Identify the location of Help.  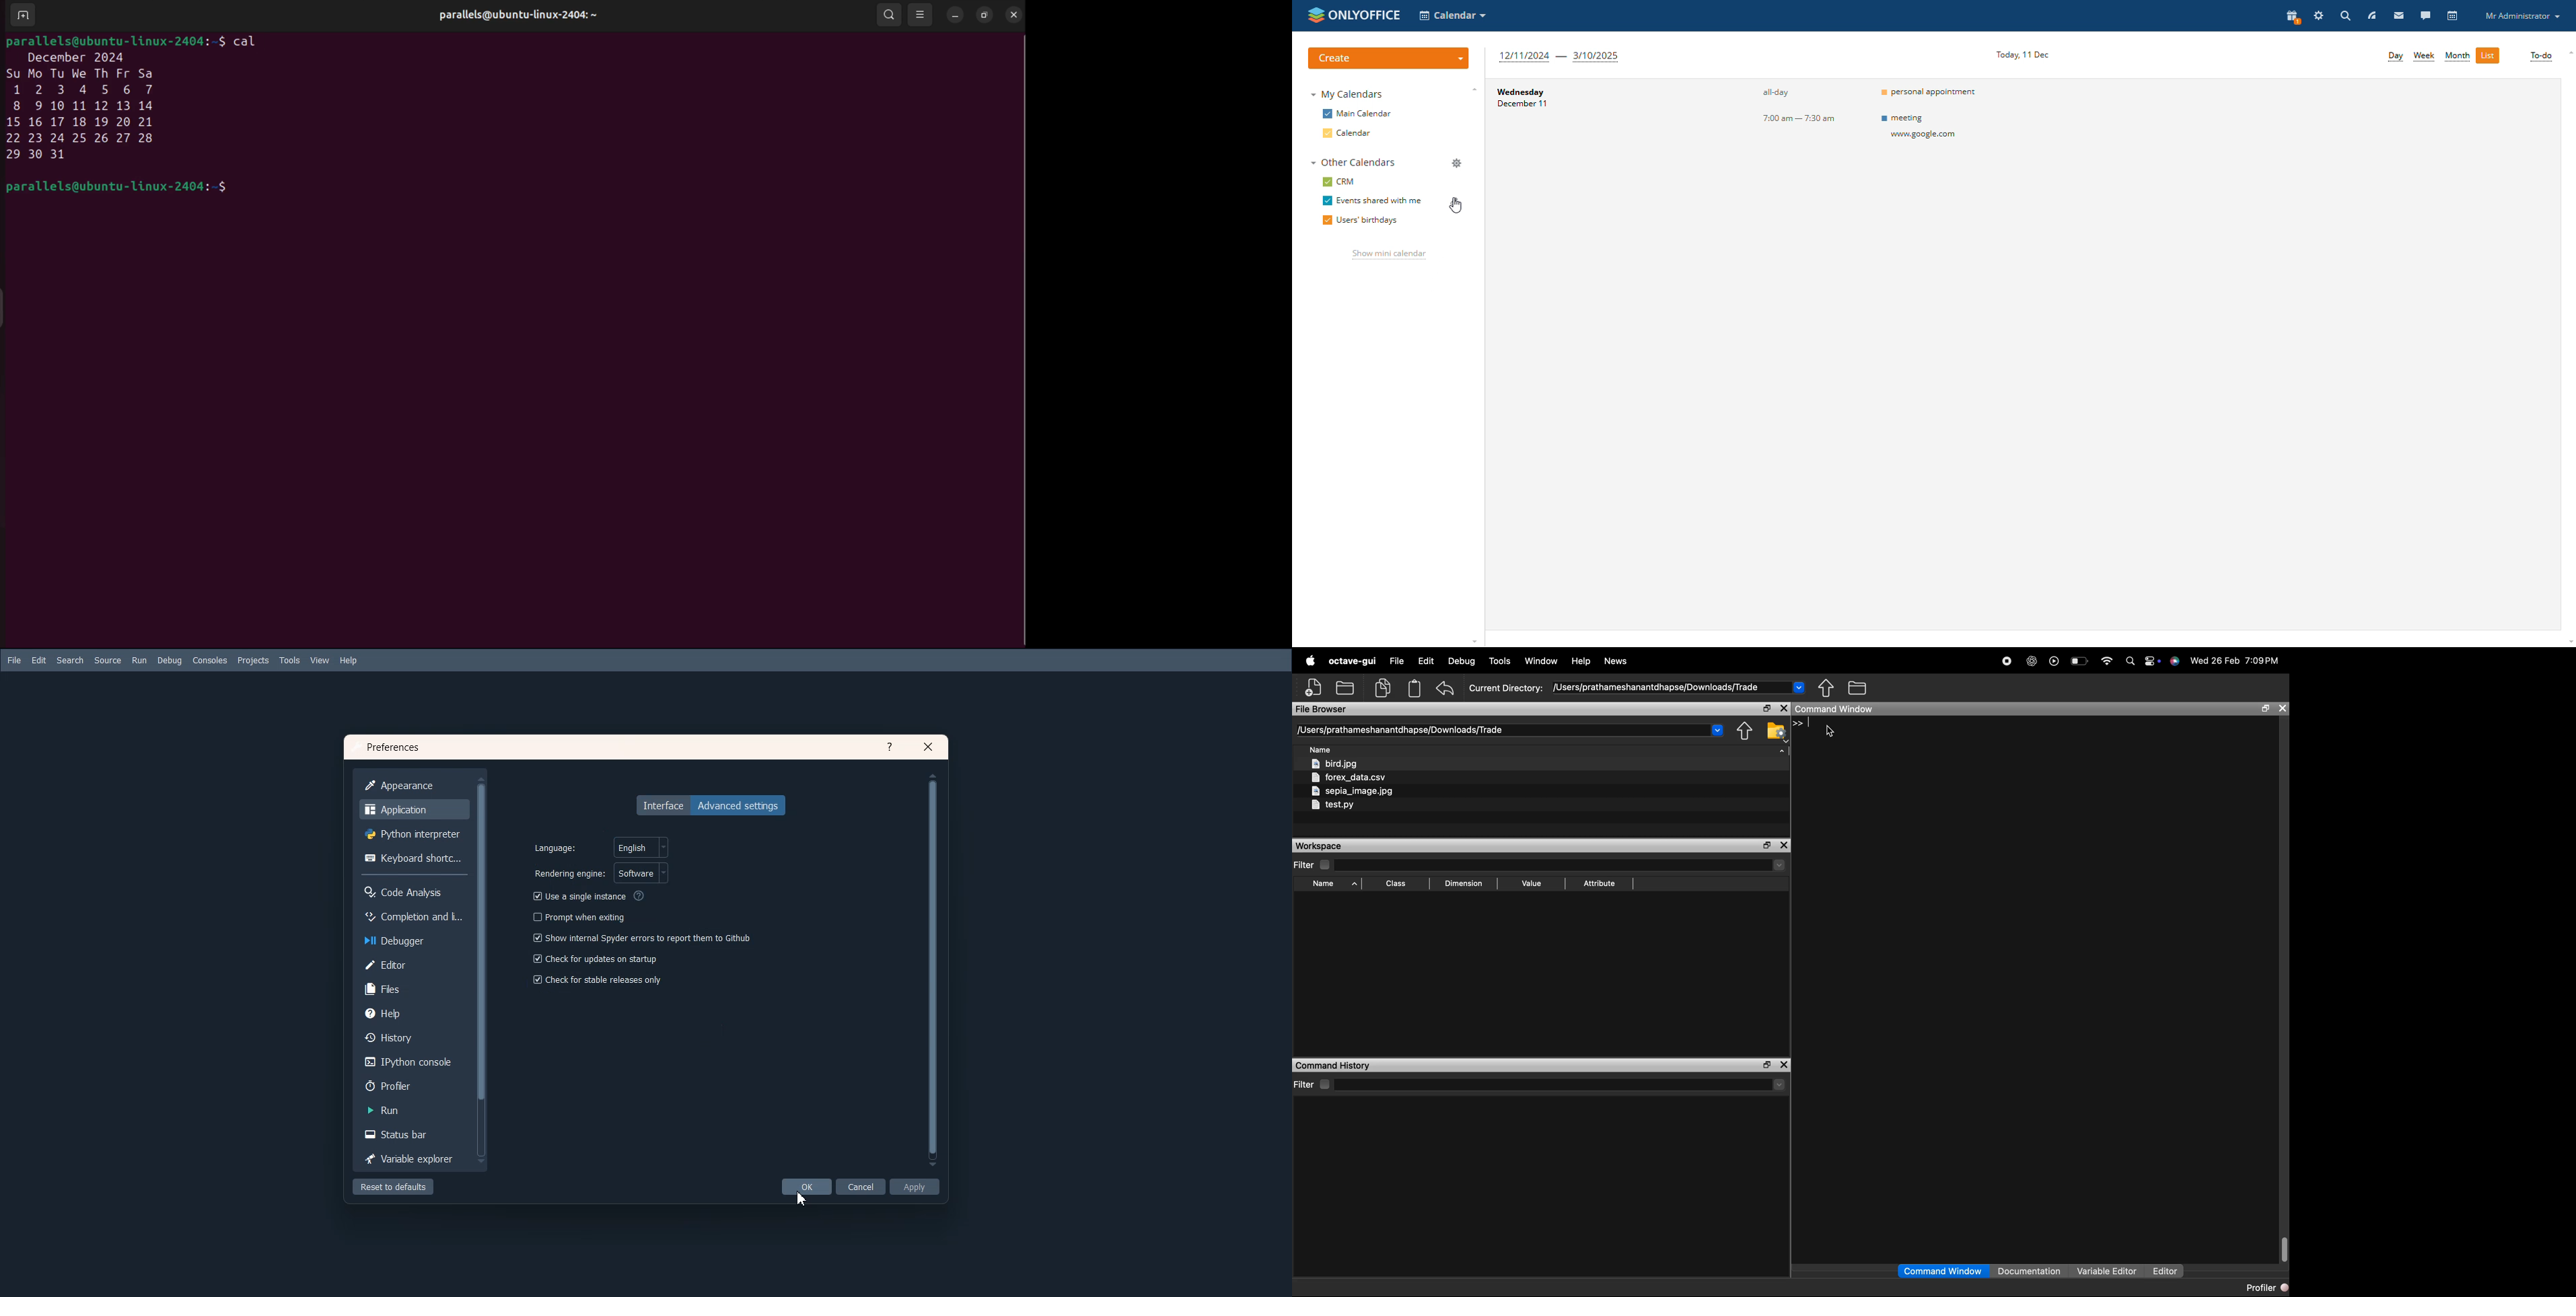
(349, 661).